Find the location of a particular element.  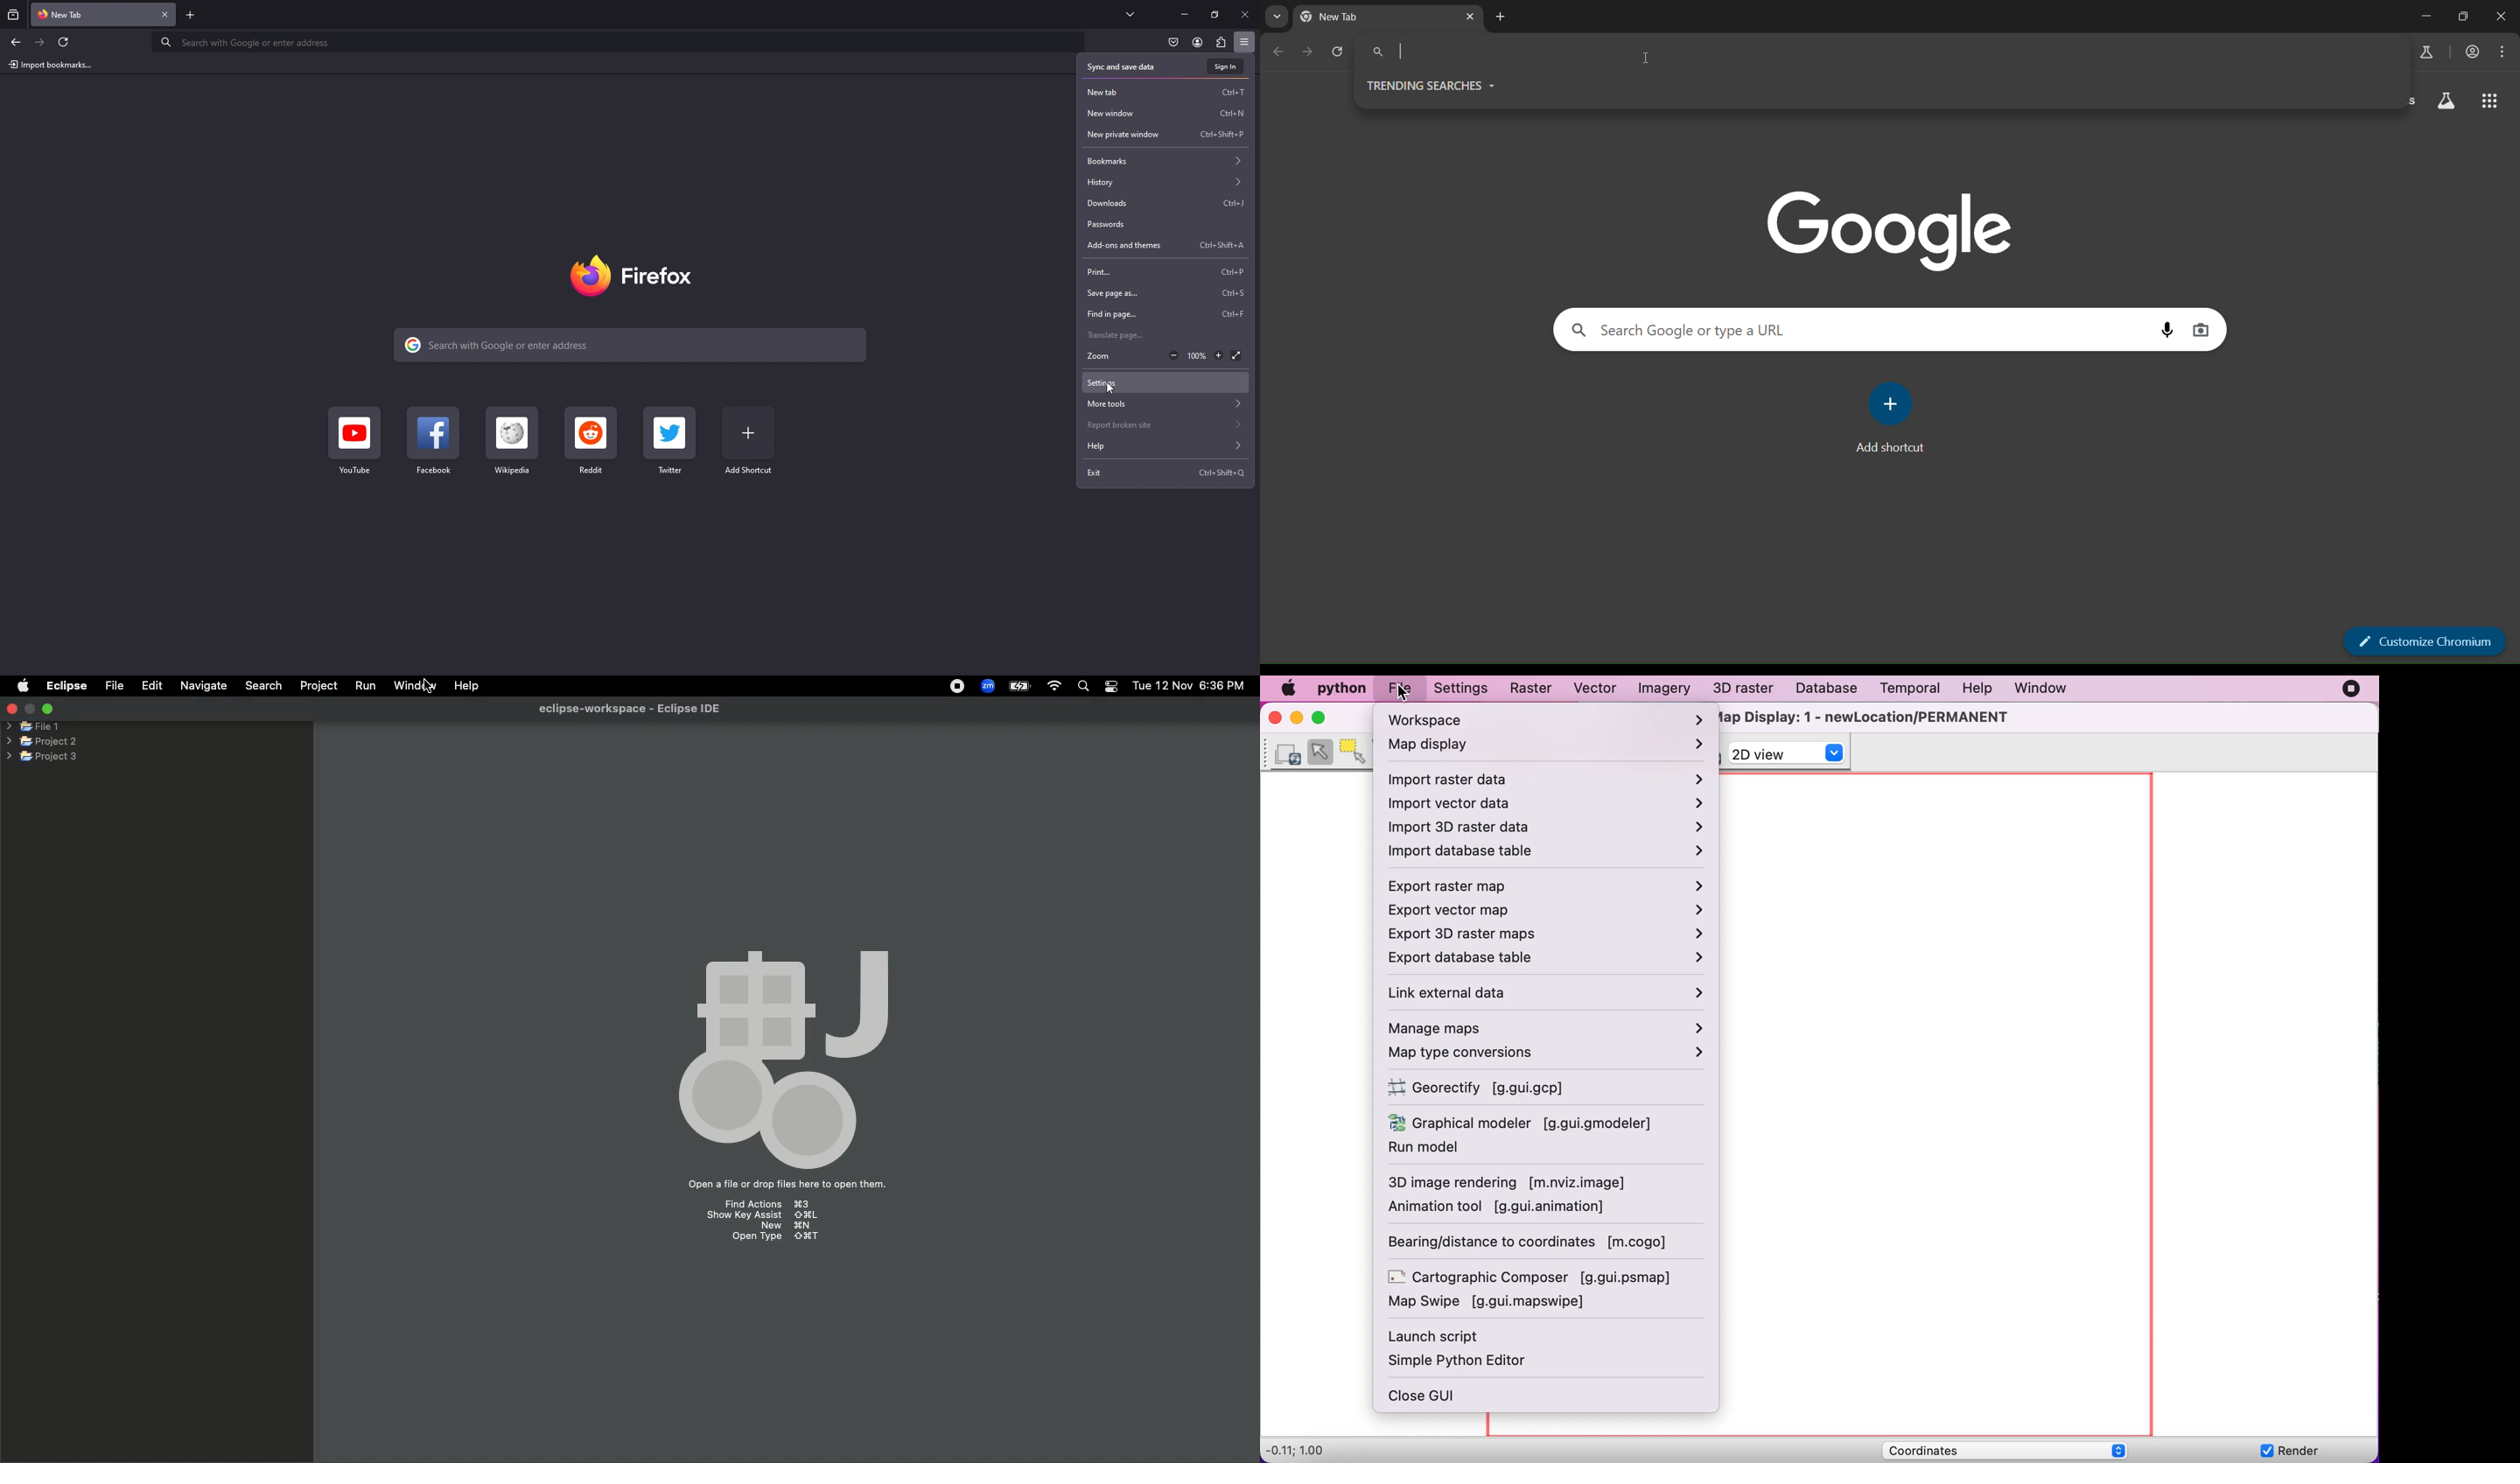

find in page is located at coordinates (1167, 312).